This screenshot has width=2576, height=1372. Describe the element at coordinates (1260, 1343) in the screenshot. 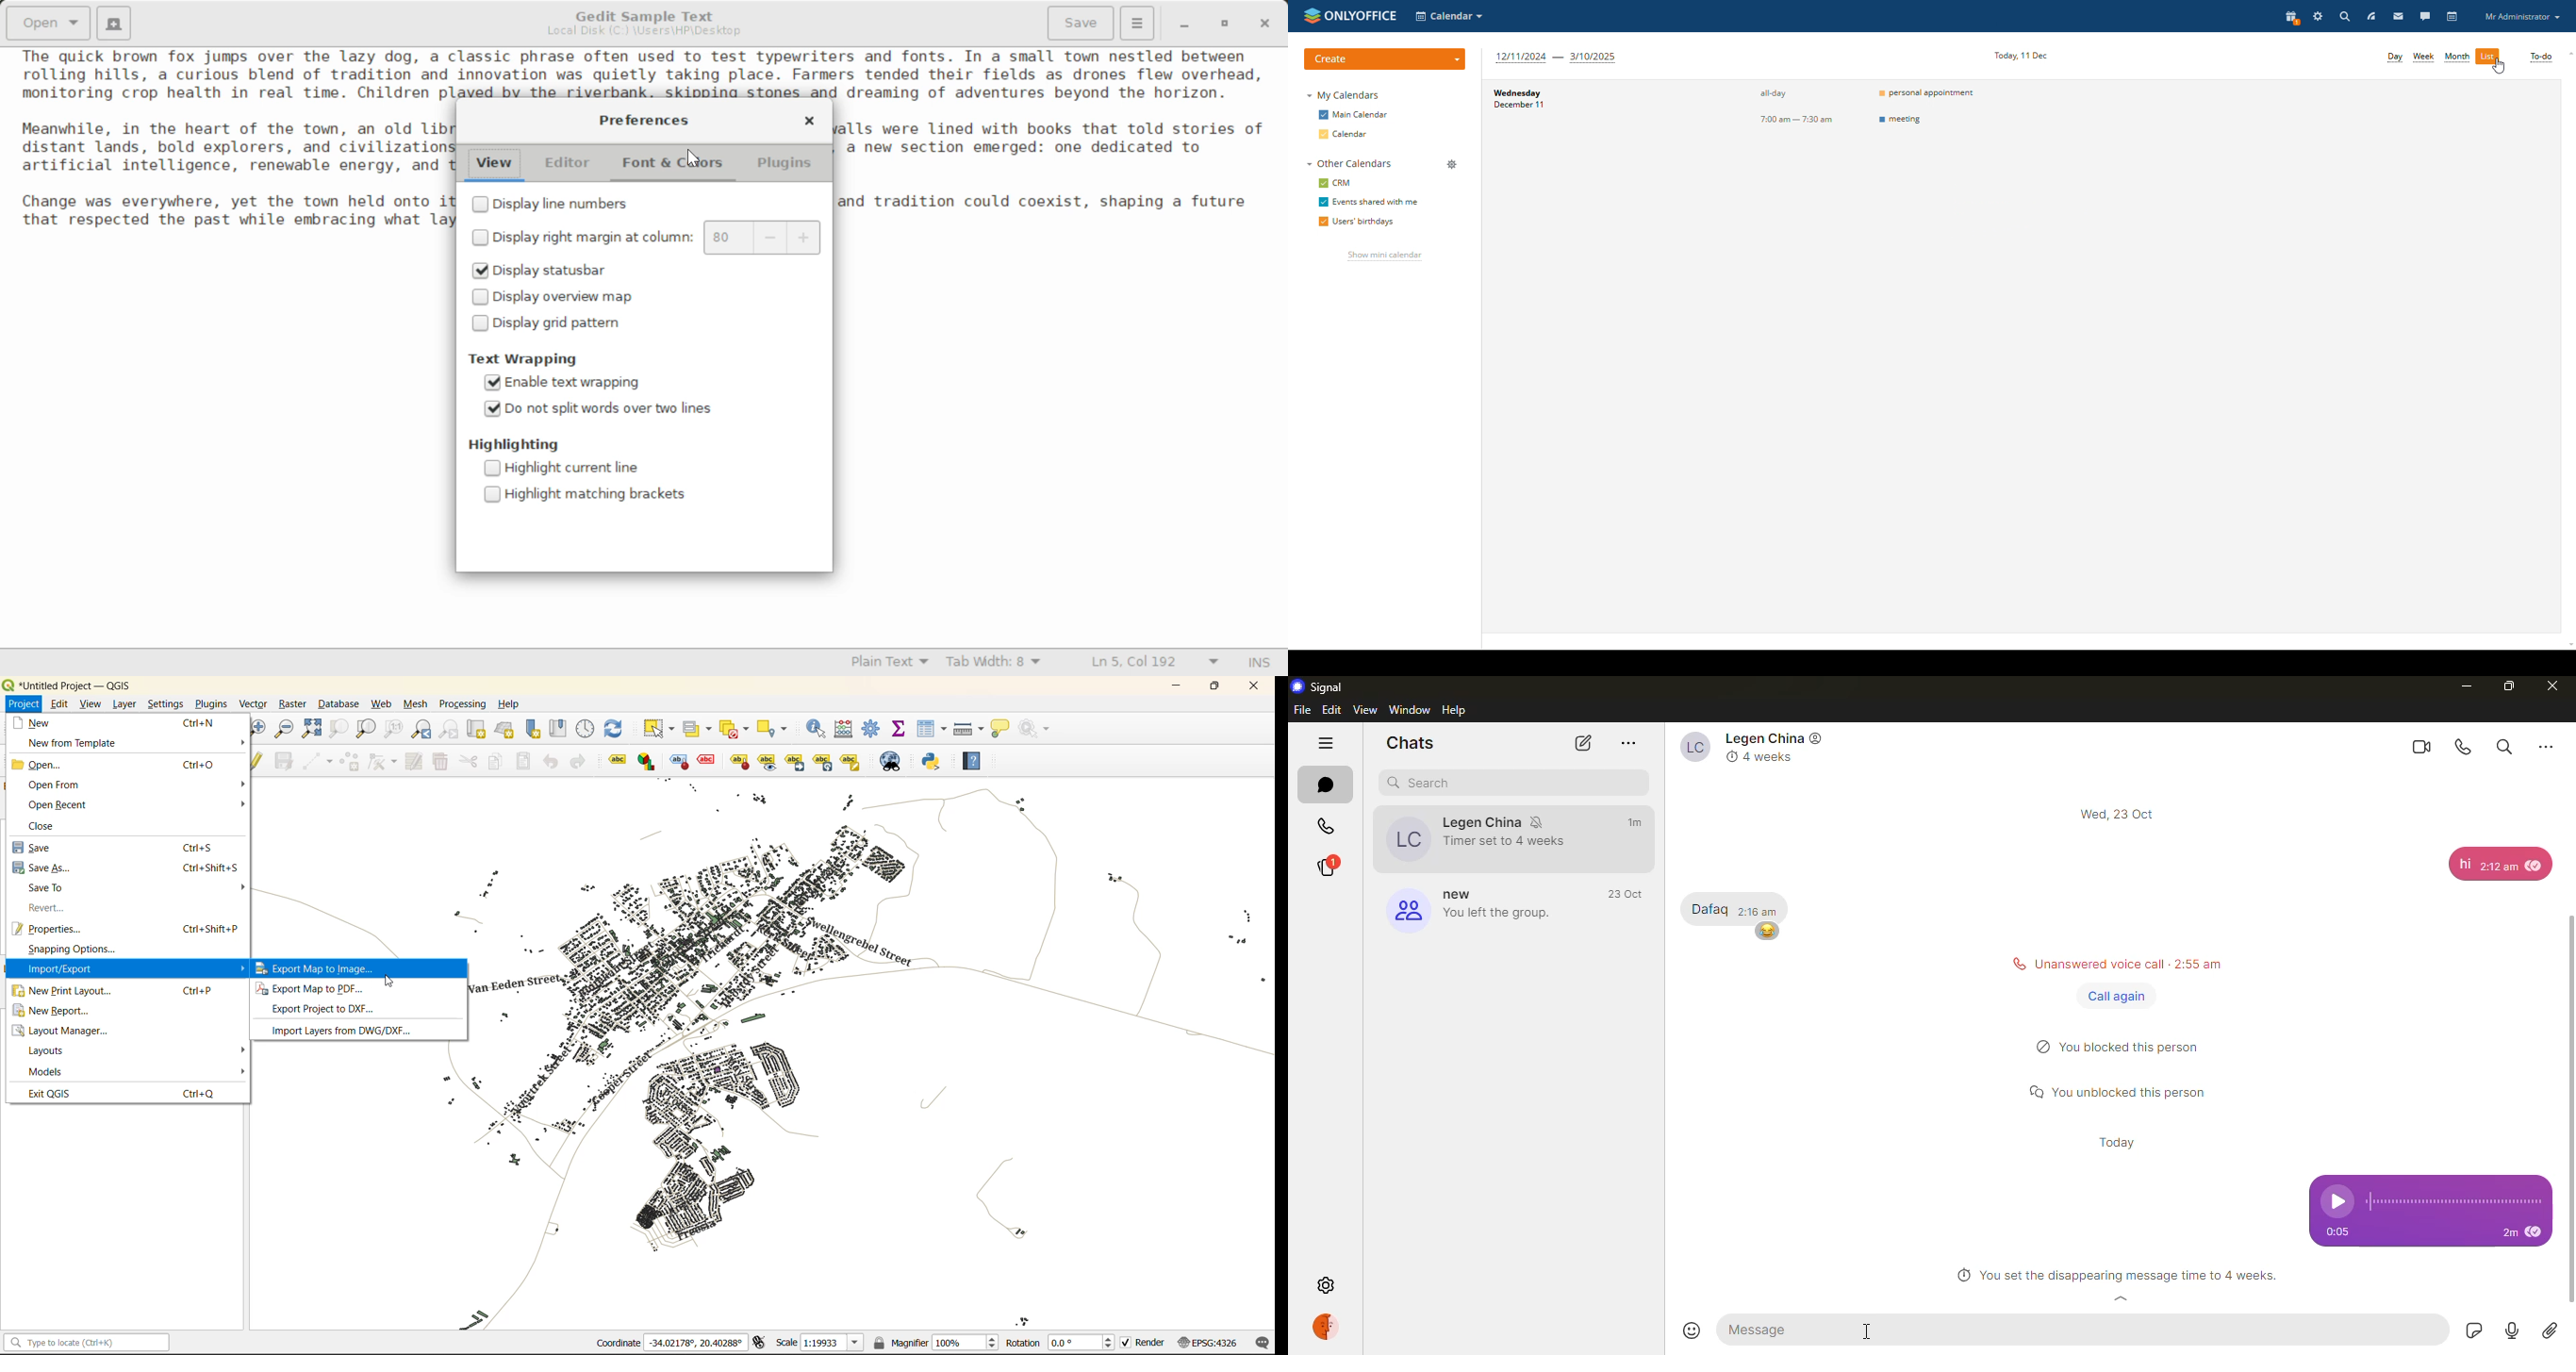

I see `log messages` at that location.